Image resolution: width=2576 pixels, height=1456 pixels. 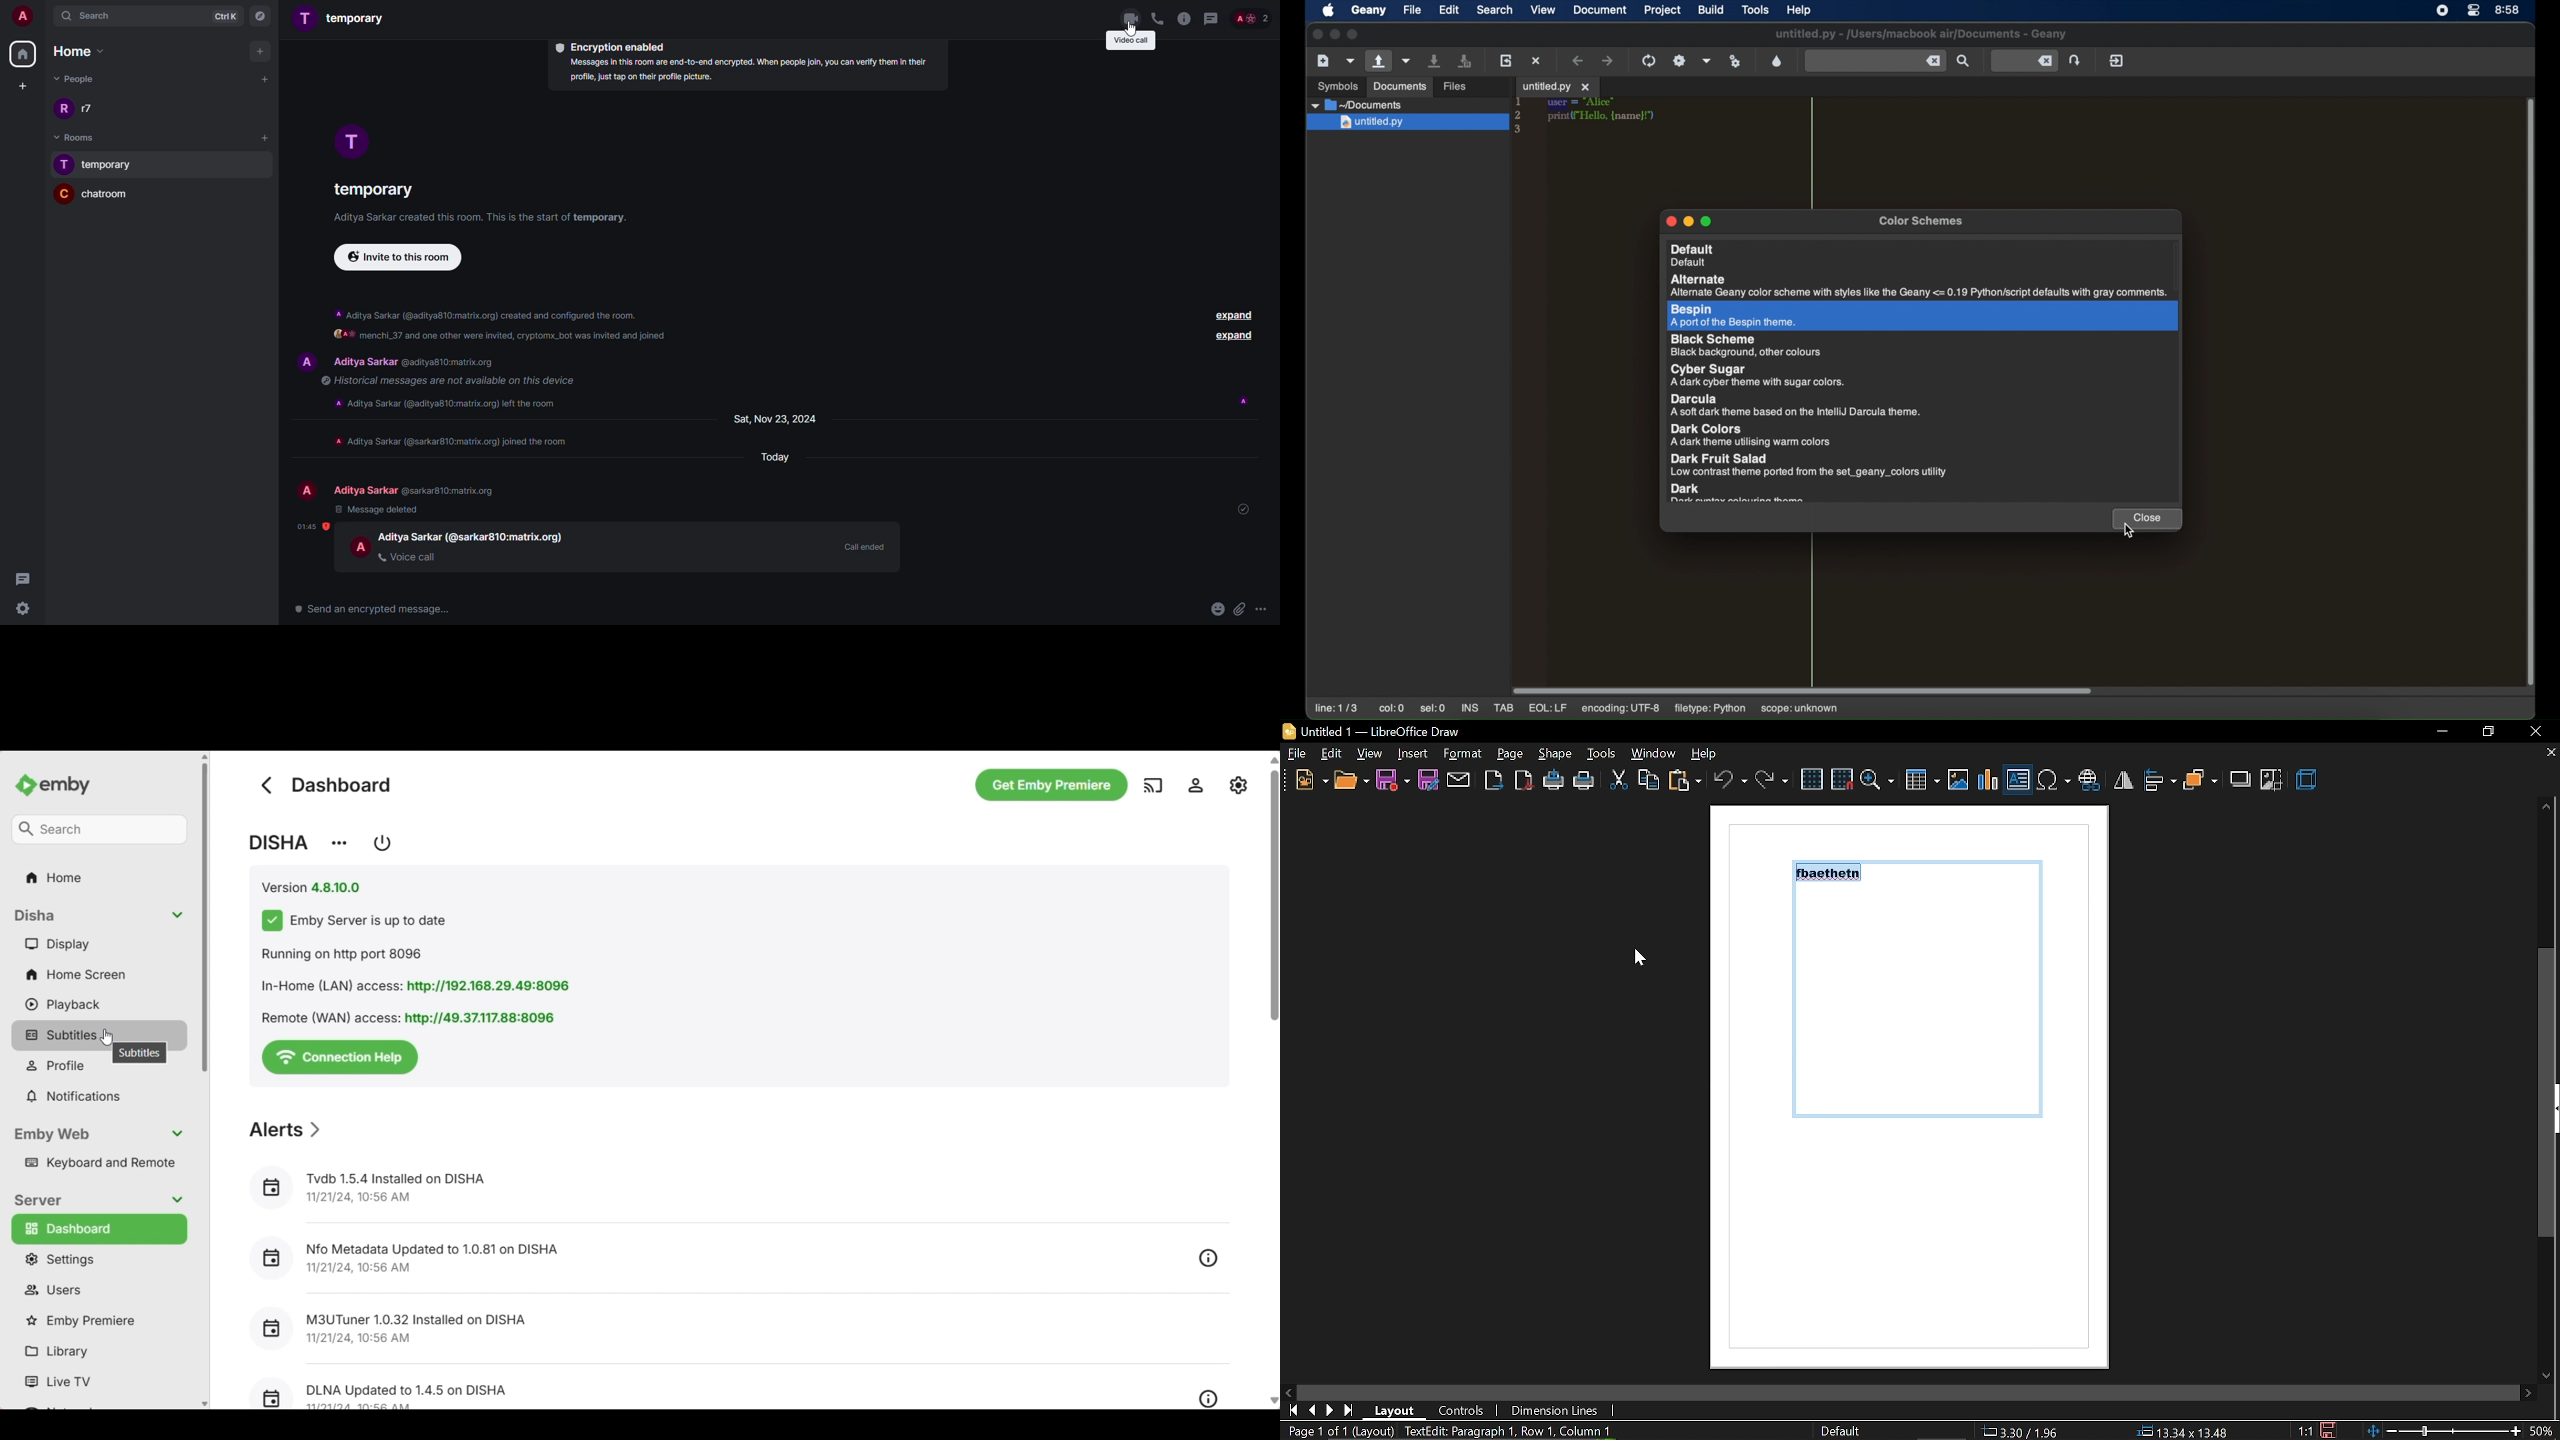 What do you see at coordinates (1494, 779) in the screenshot?
I see `Export` at bounding box center [1494, 779].